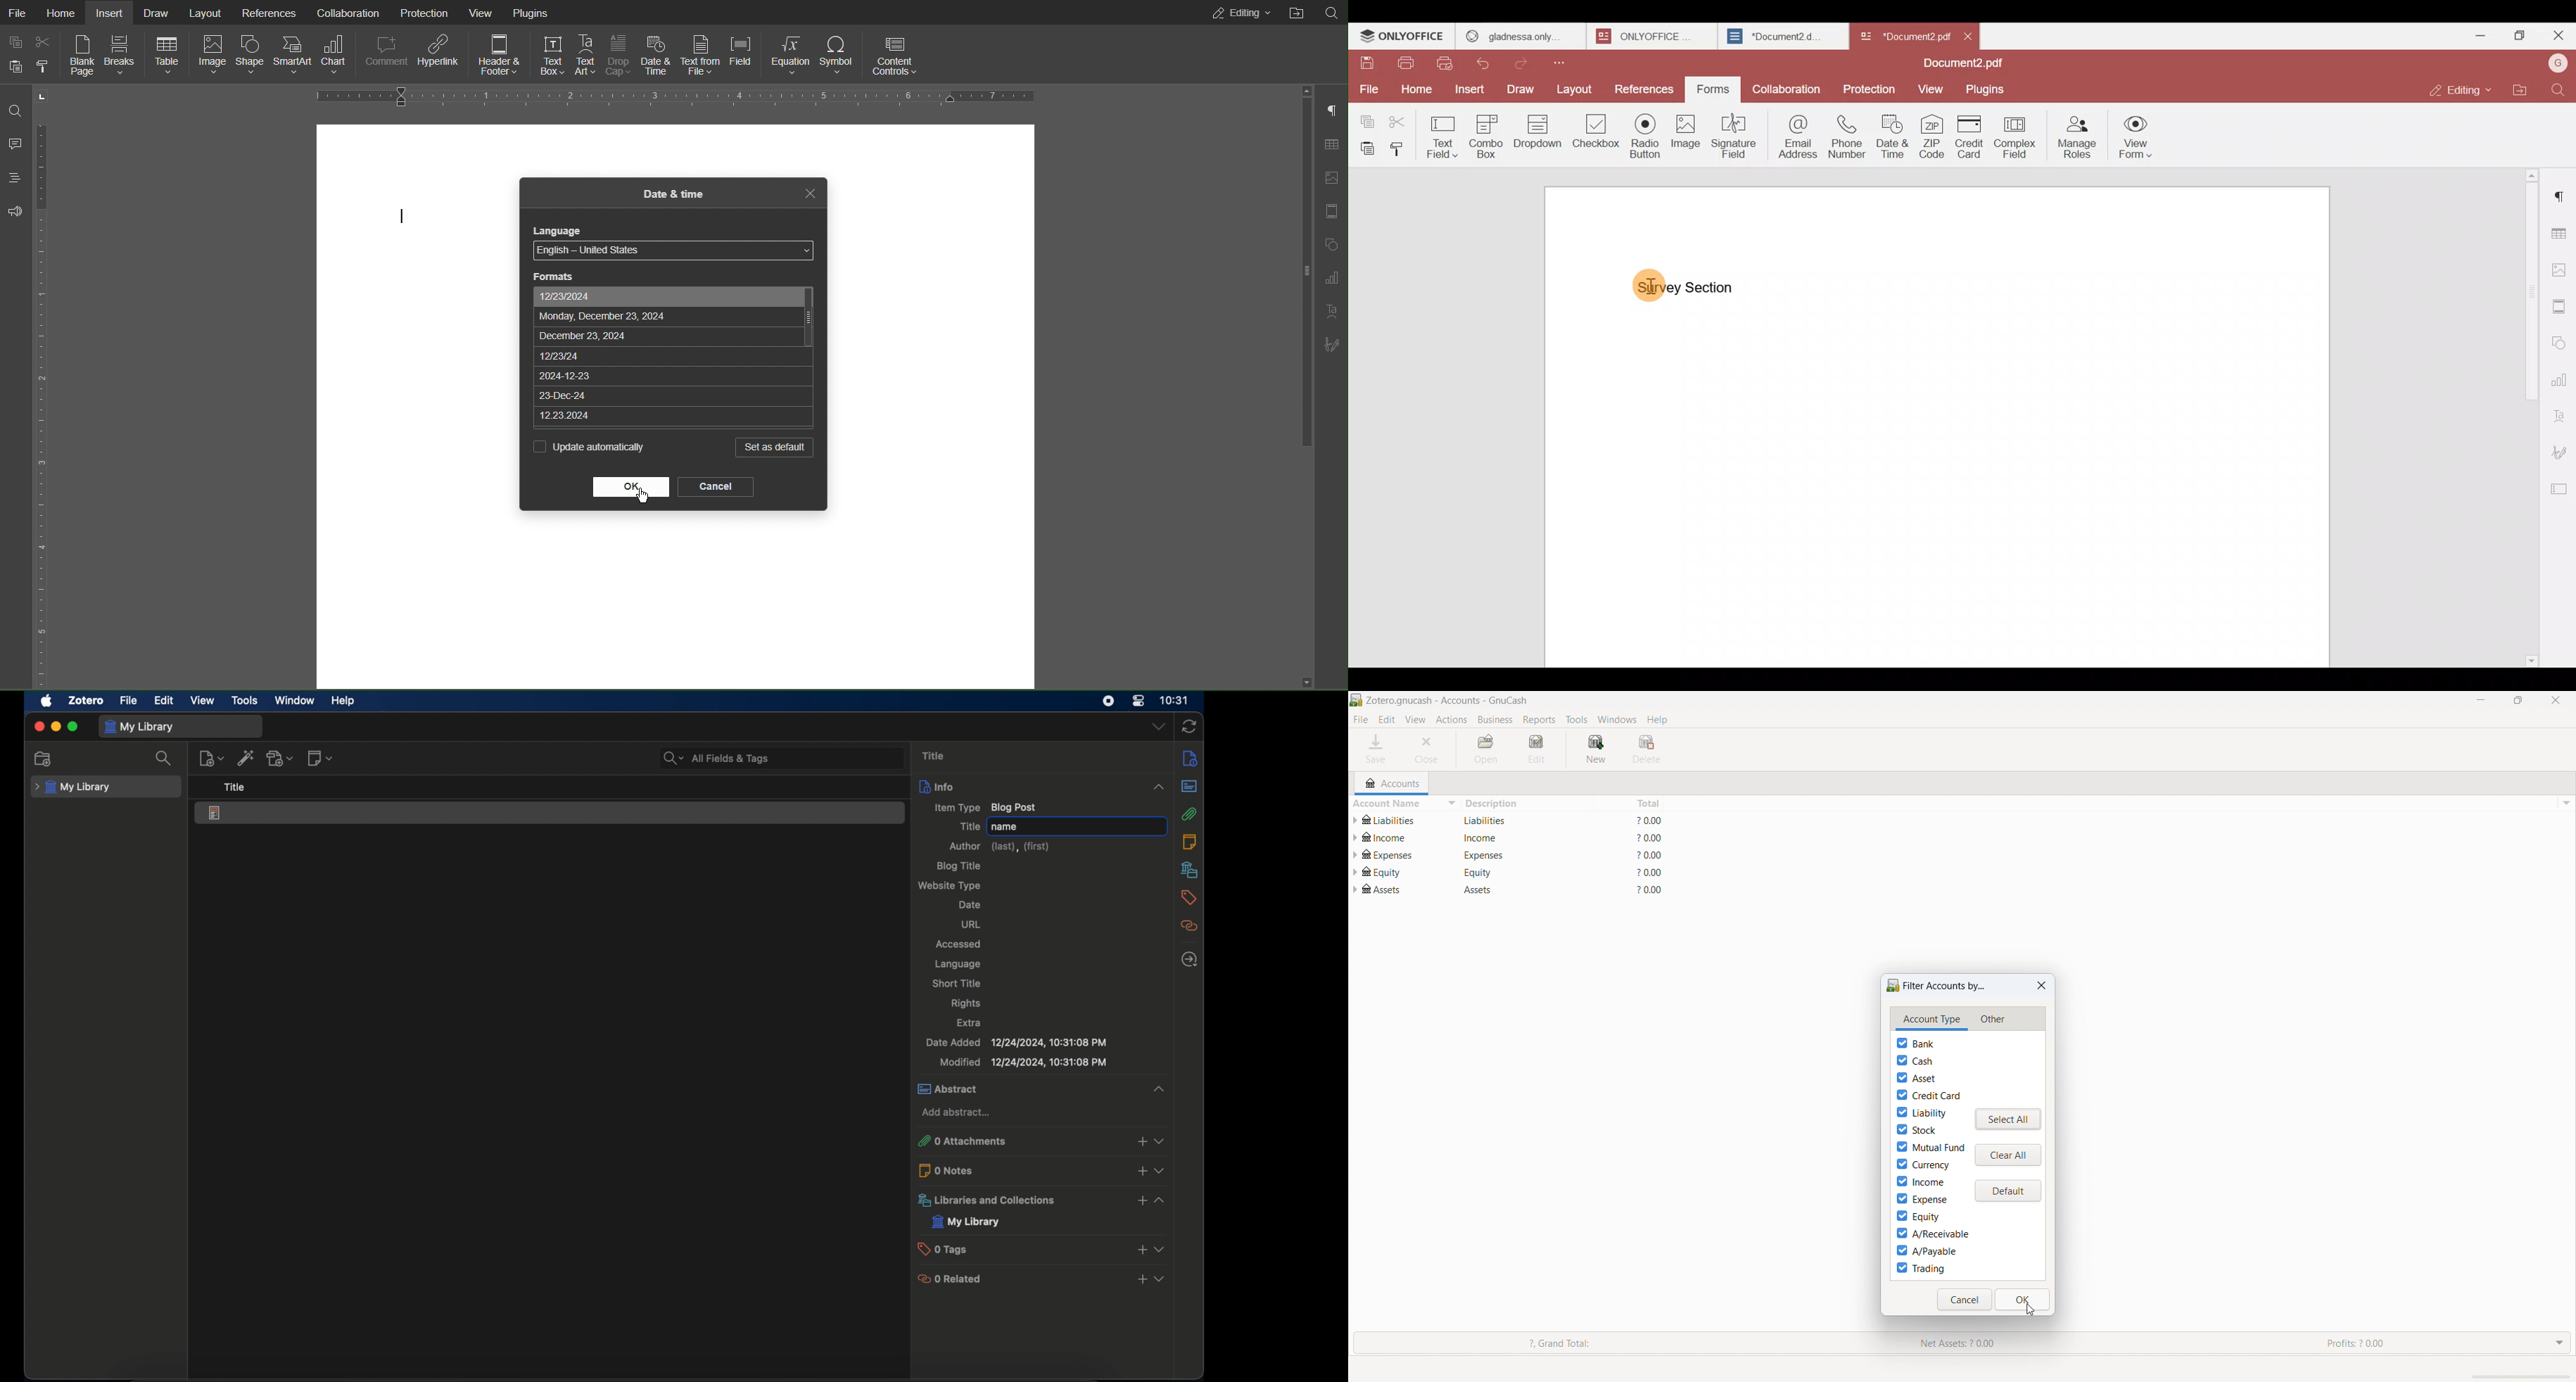 The image size is (2576, 1400). I want to click on maximize, so click(2518, 700).